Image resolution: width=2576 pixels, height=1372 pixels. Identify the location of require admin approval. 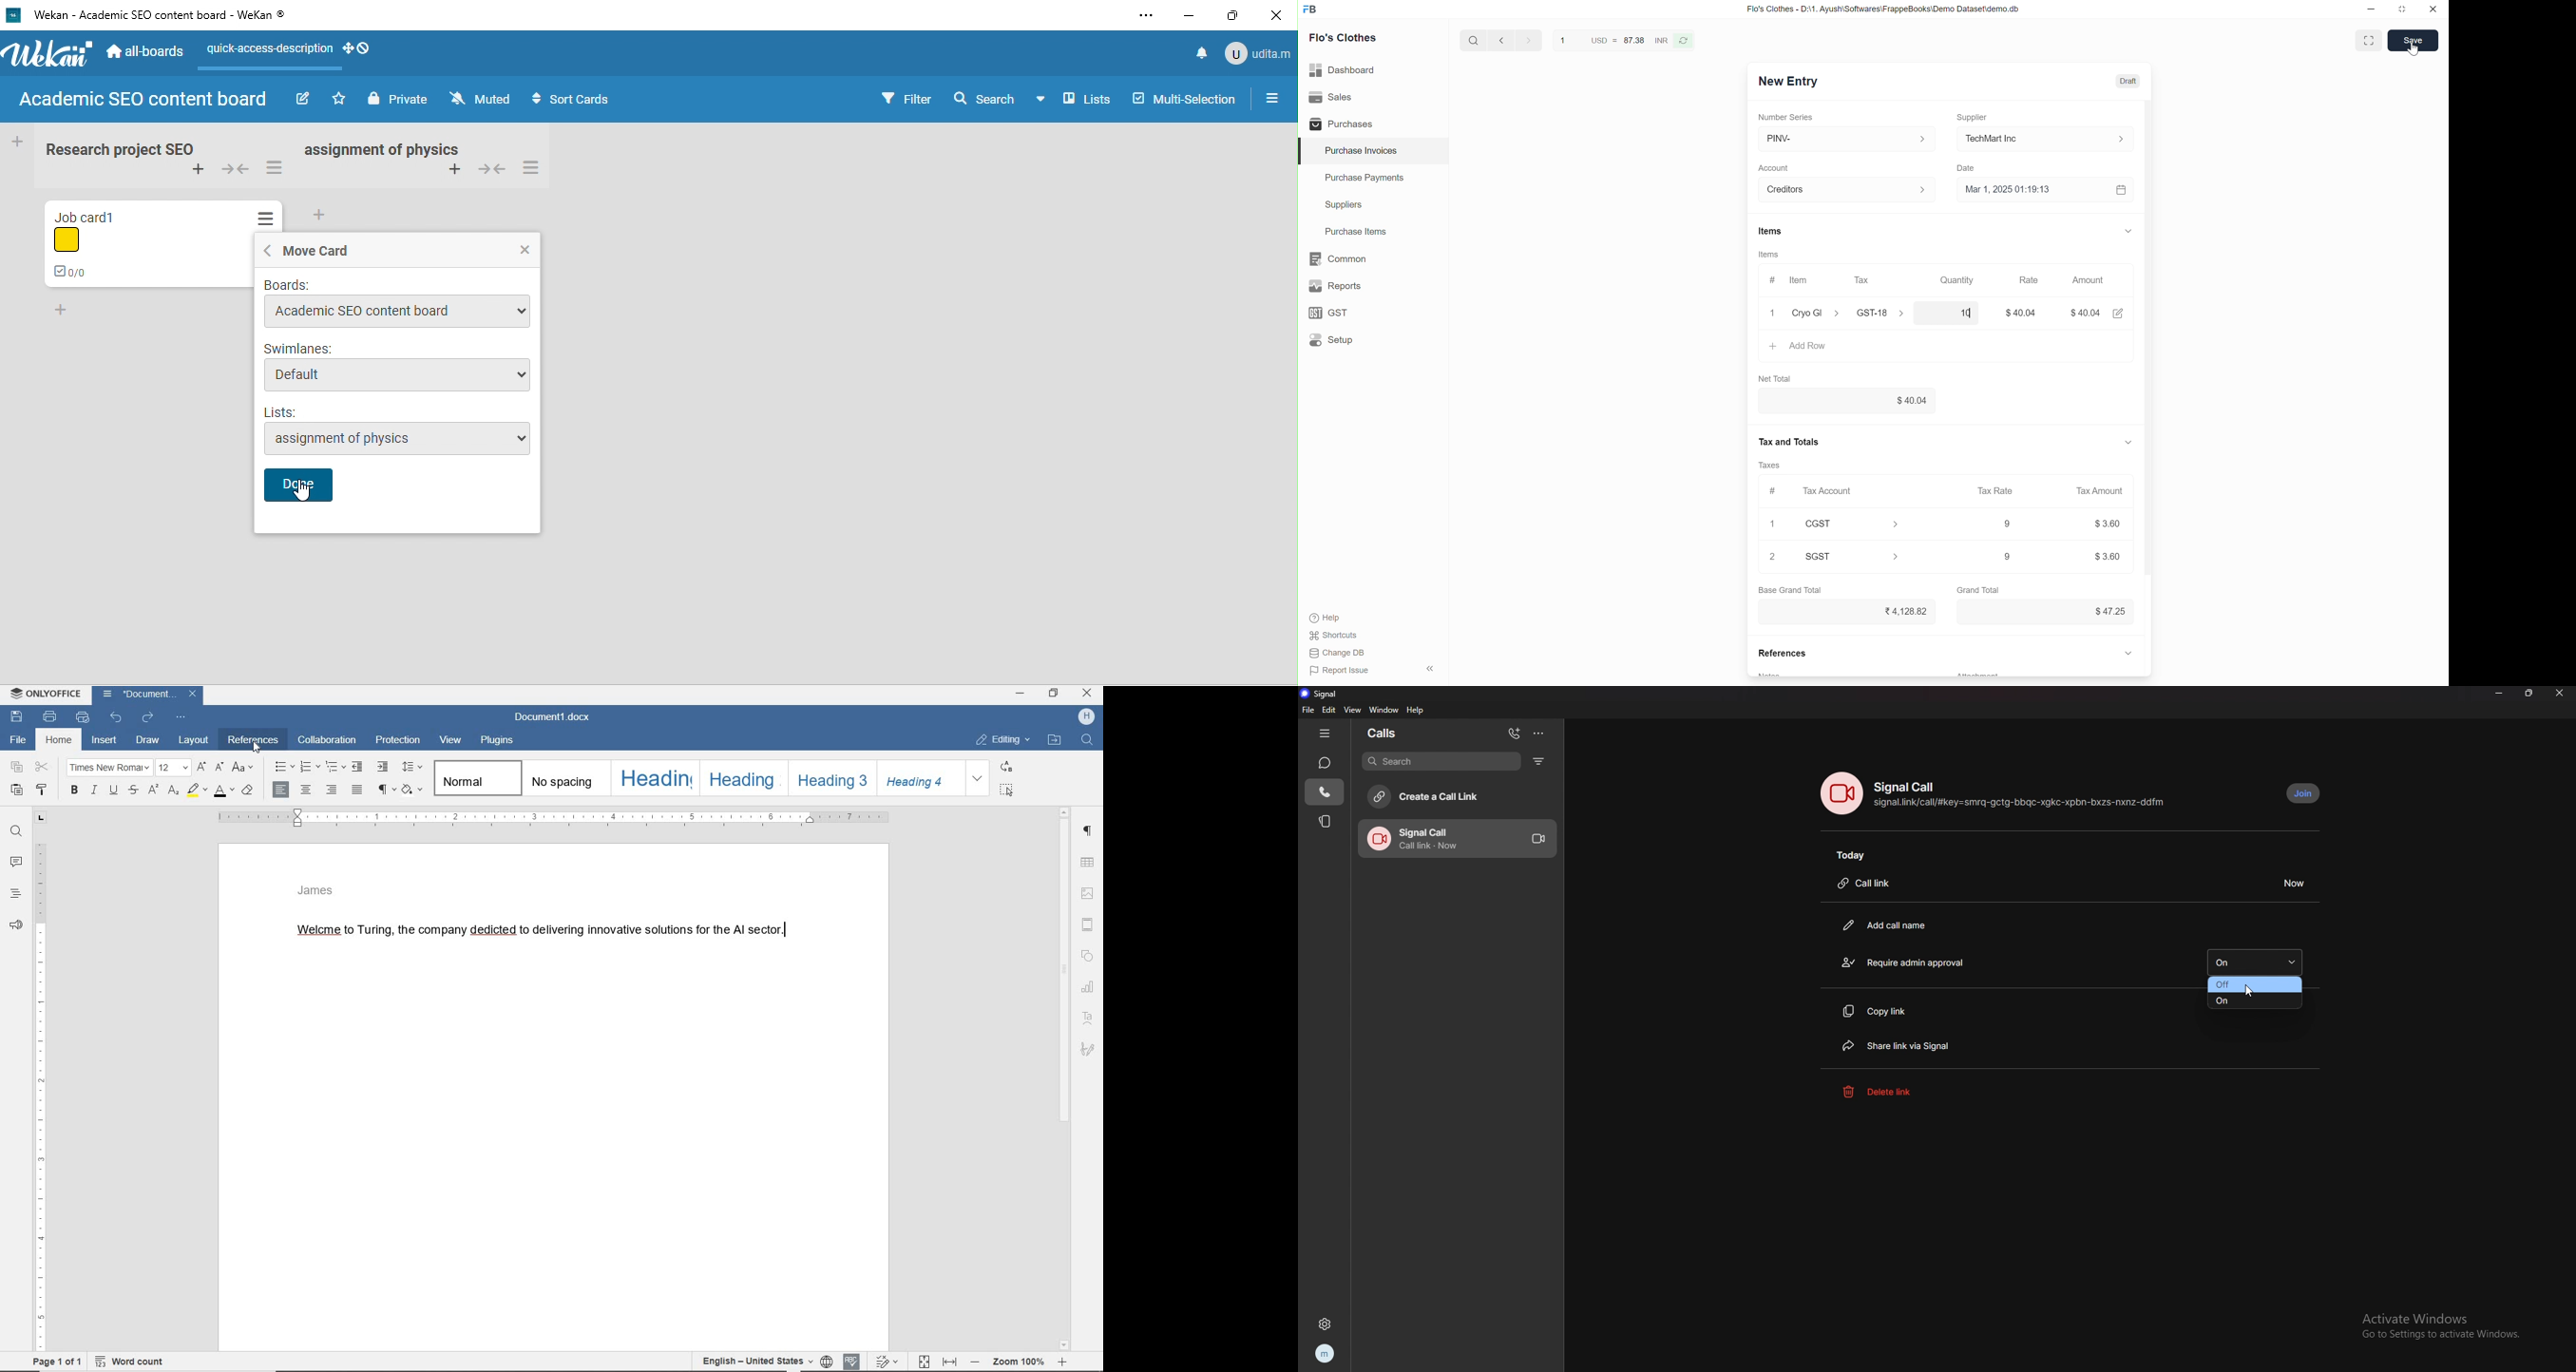
(1919, 962).